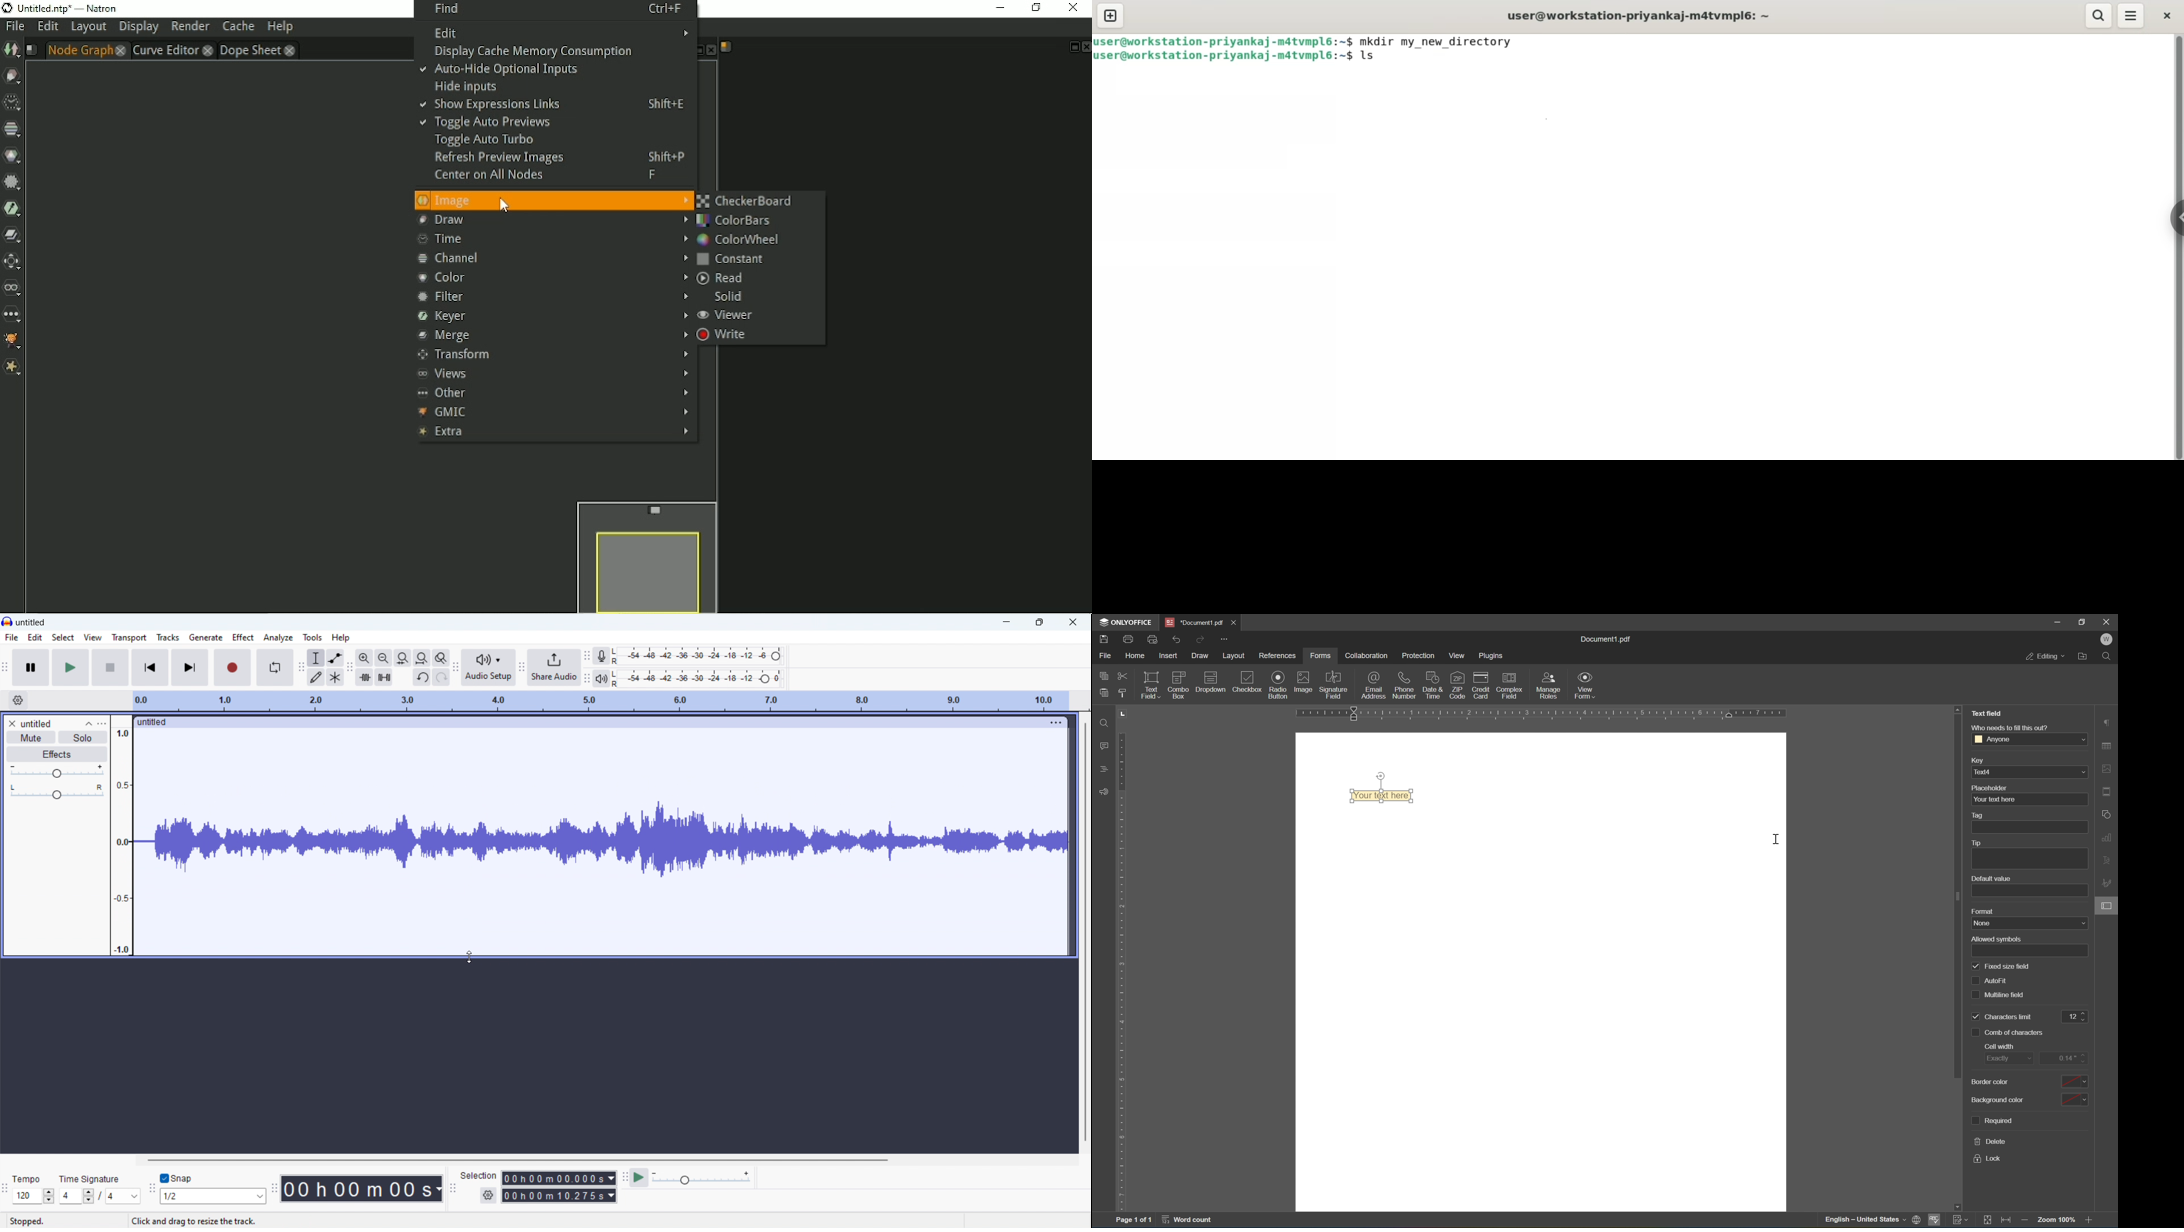 This screenshot has width=2184, height=1232. Describe the element at coordinates (2011, 728) in the screenshot. I see `who needs to fill this out?` at that location.